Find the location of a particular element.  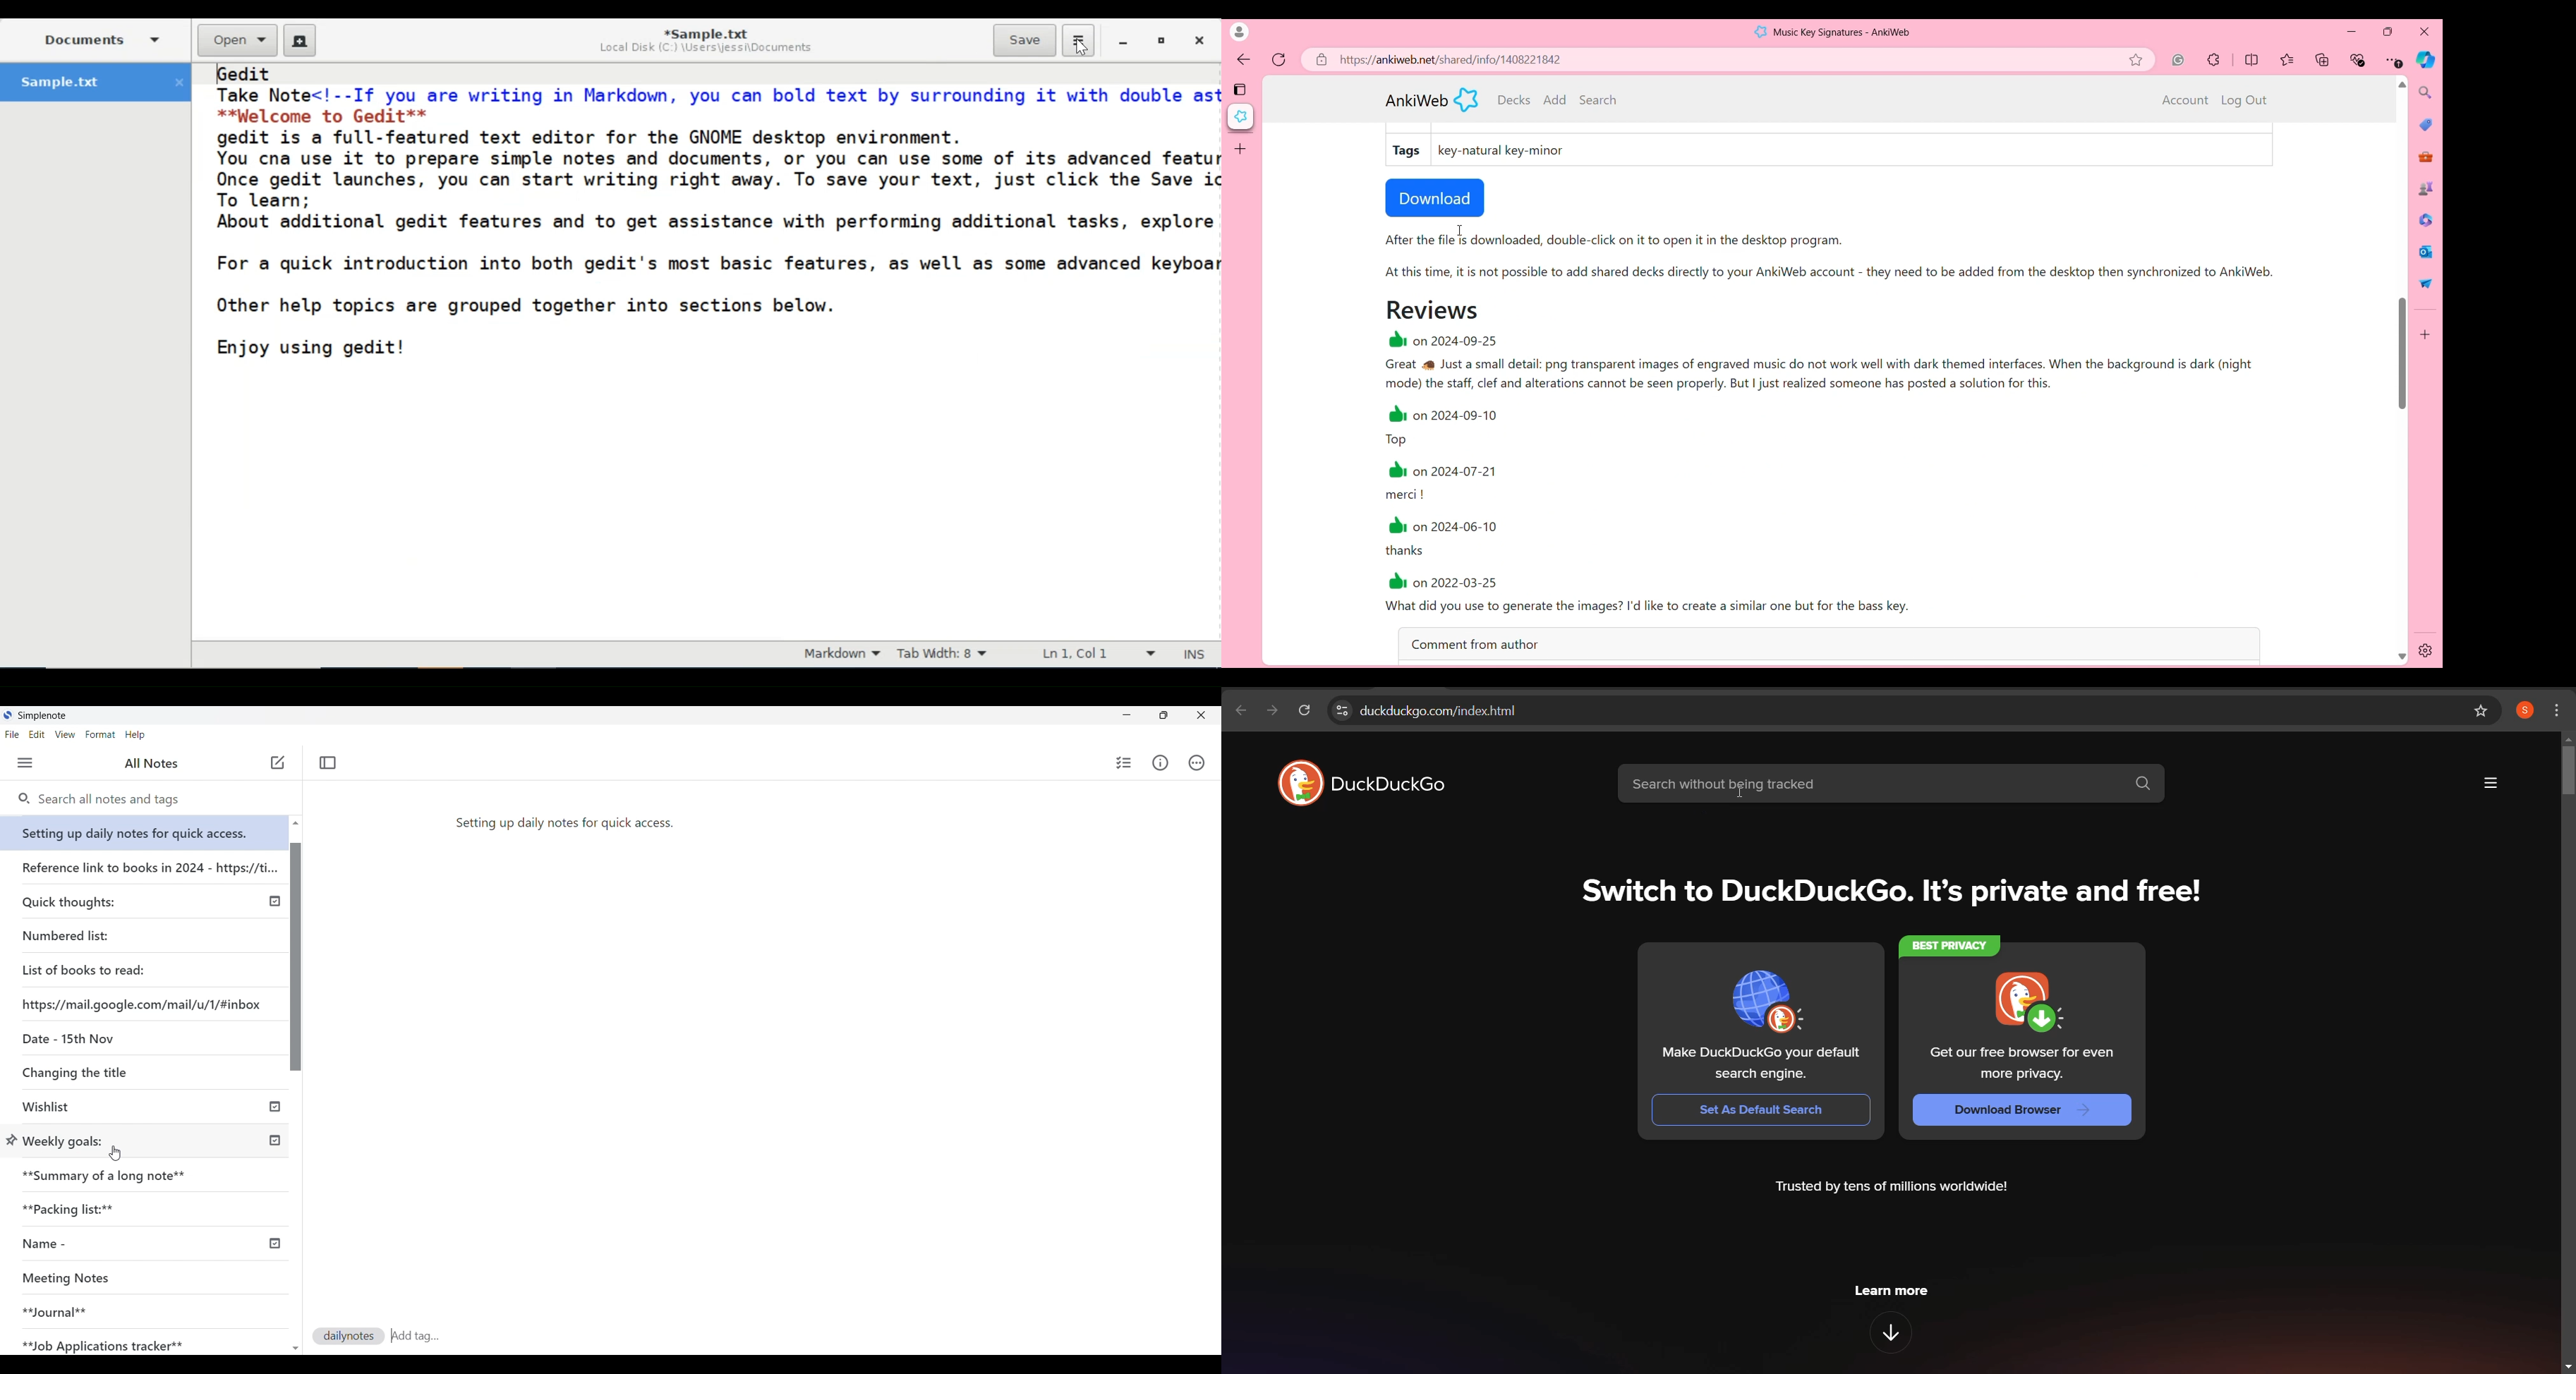

Reviews is located at coordinates (1433, 309).